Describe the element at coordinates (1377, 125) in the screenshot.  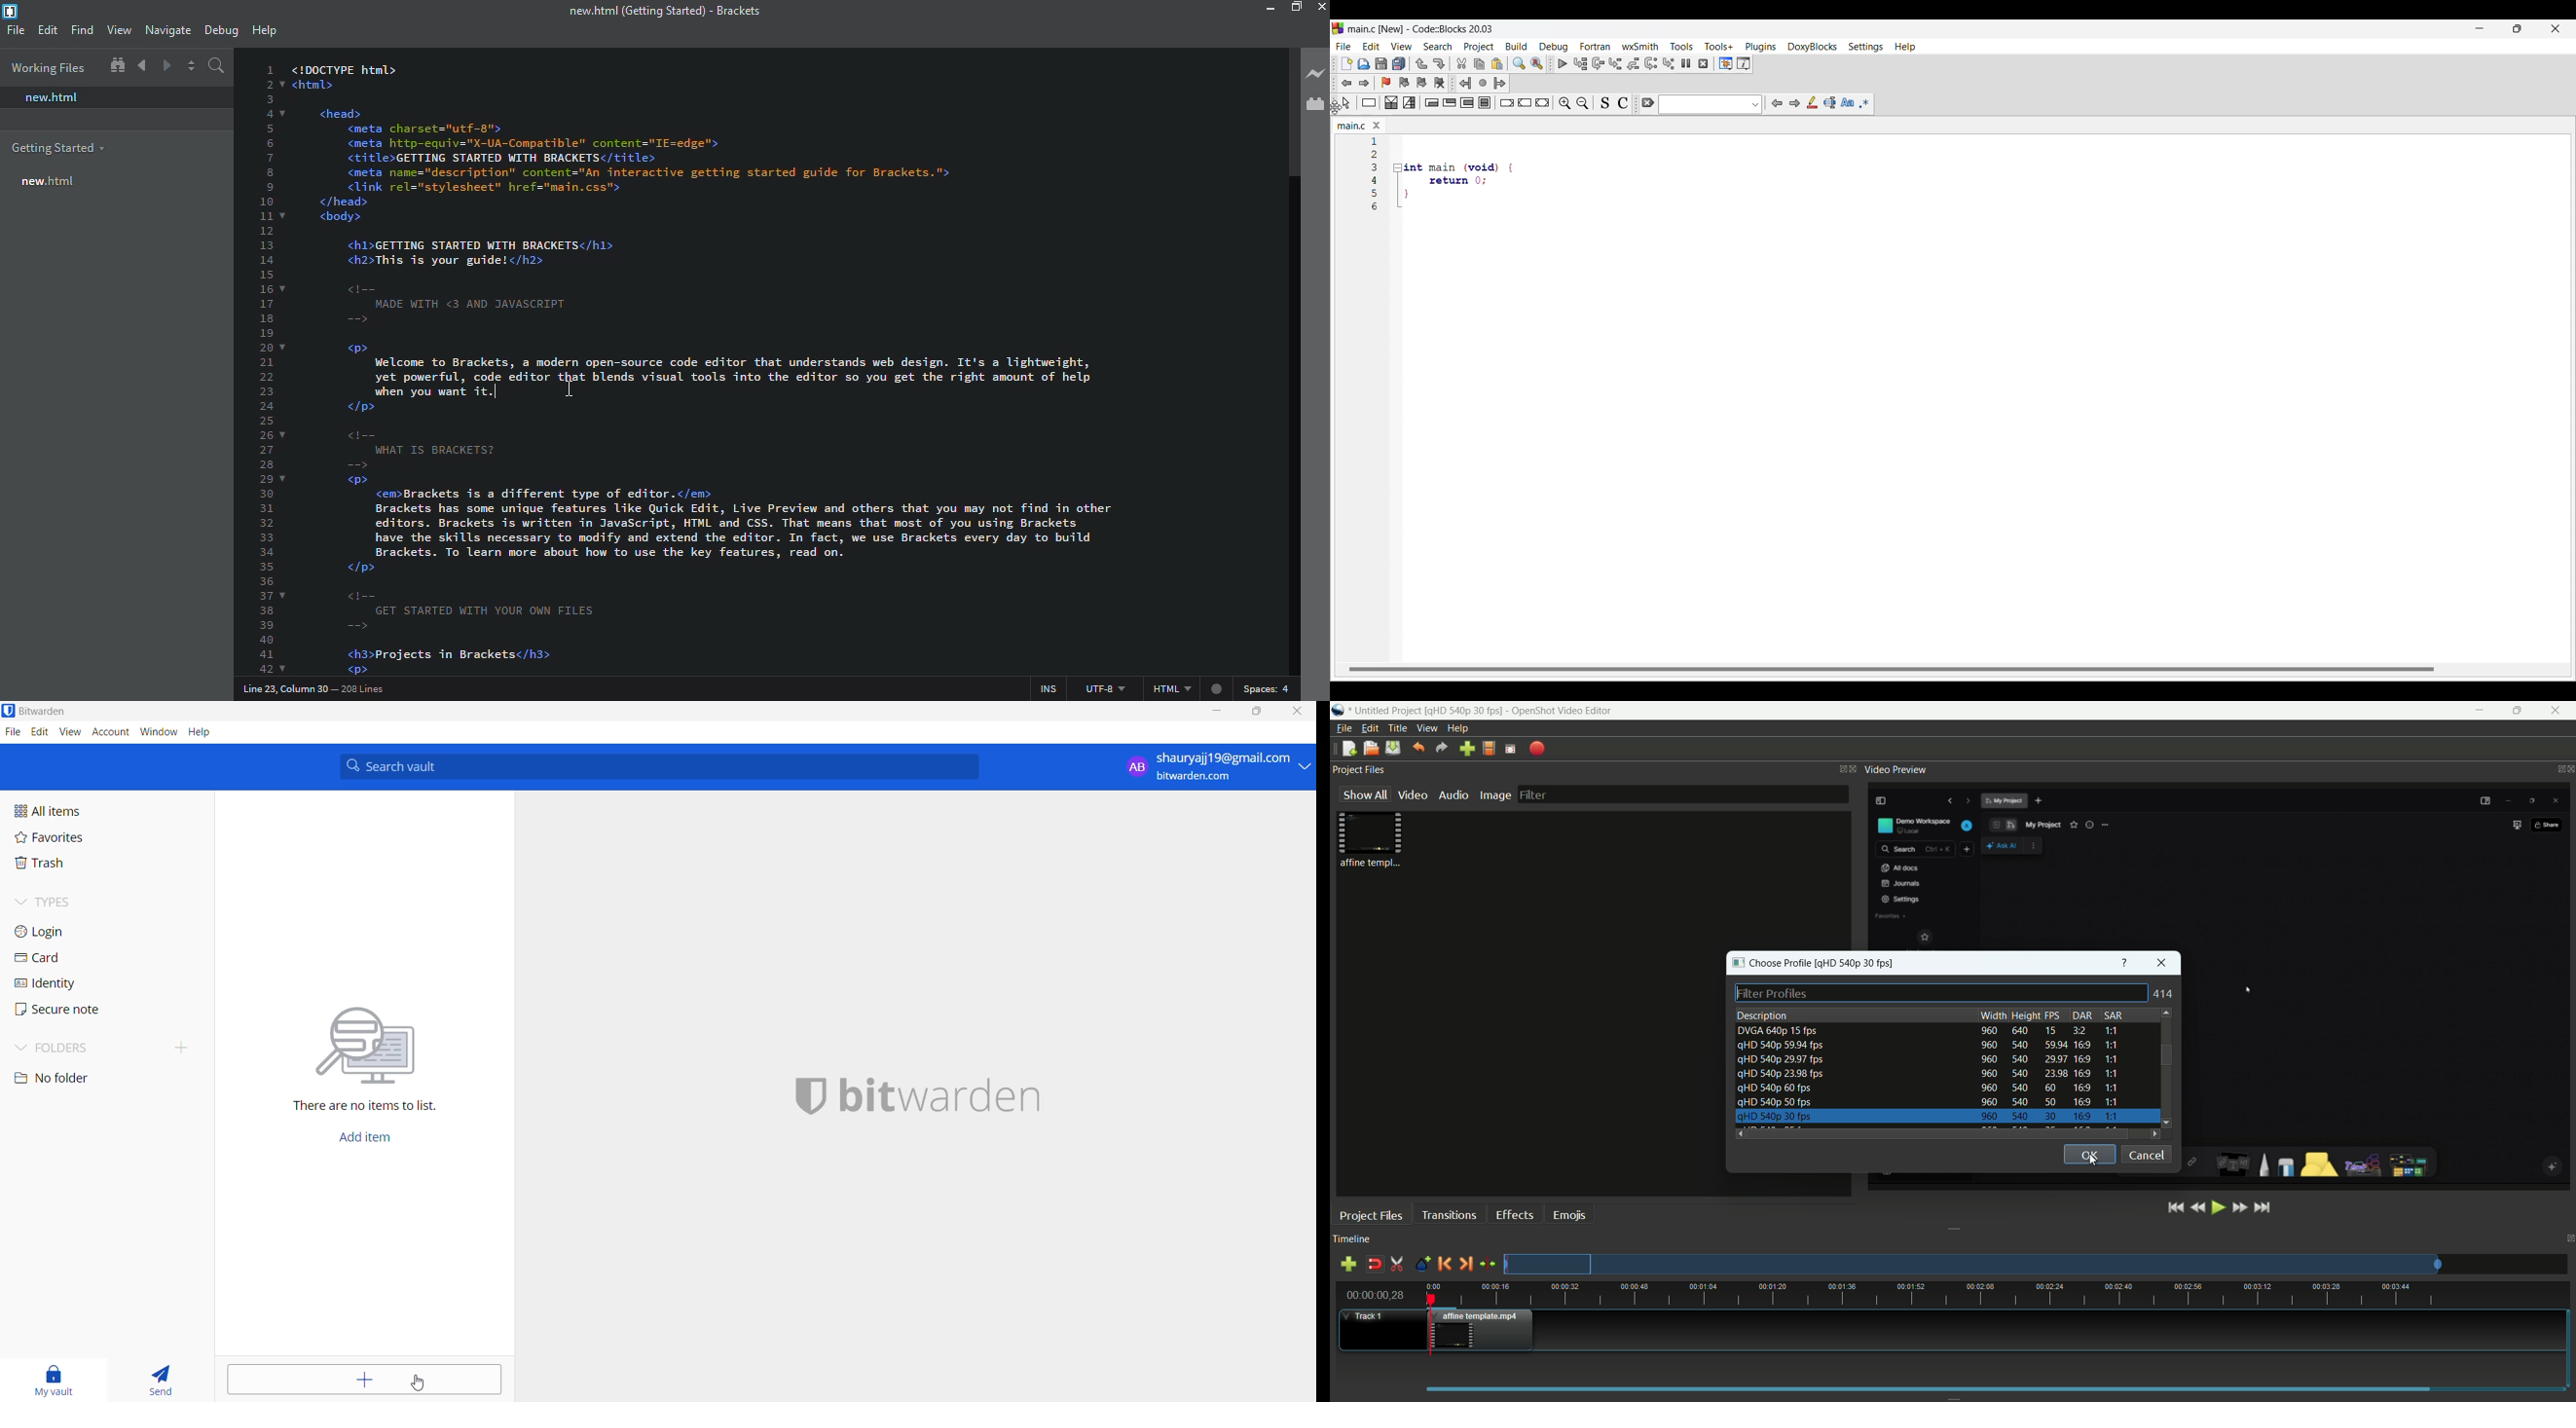
I see `Close tab` at that location.